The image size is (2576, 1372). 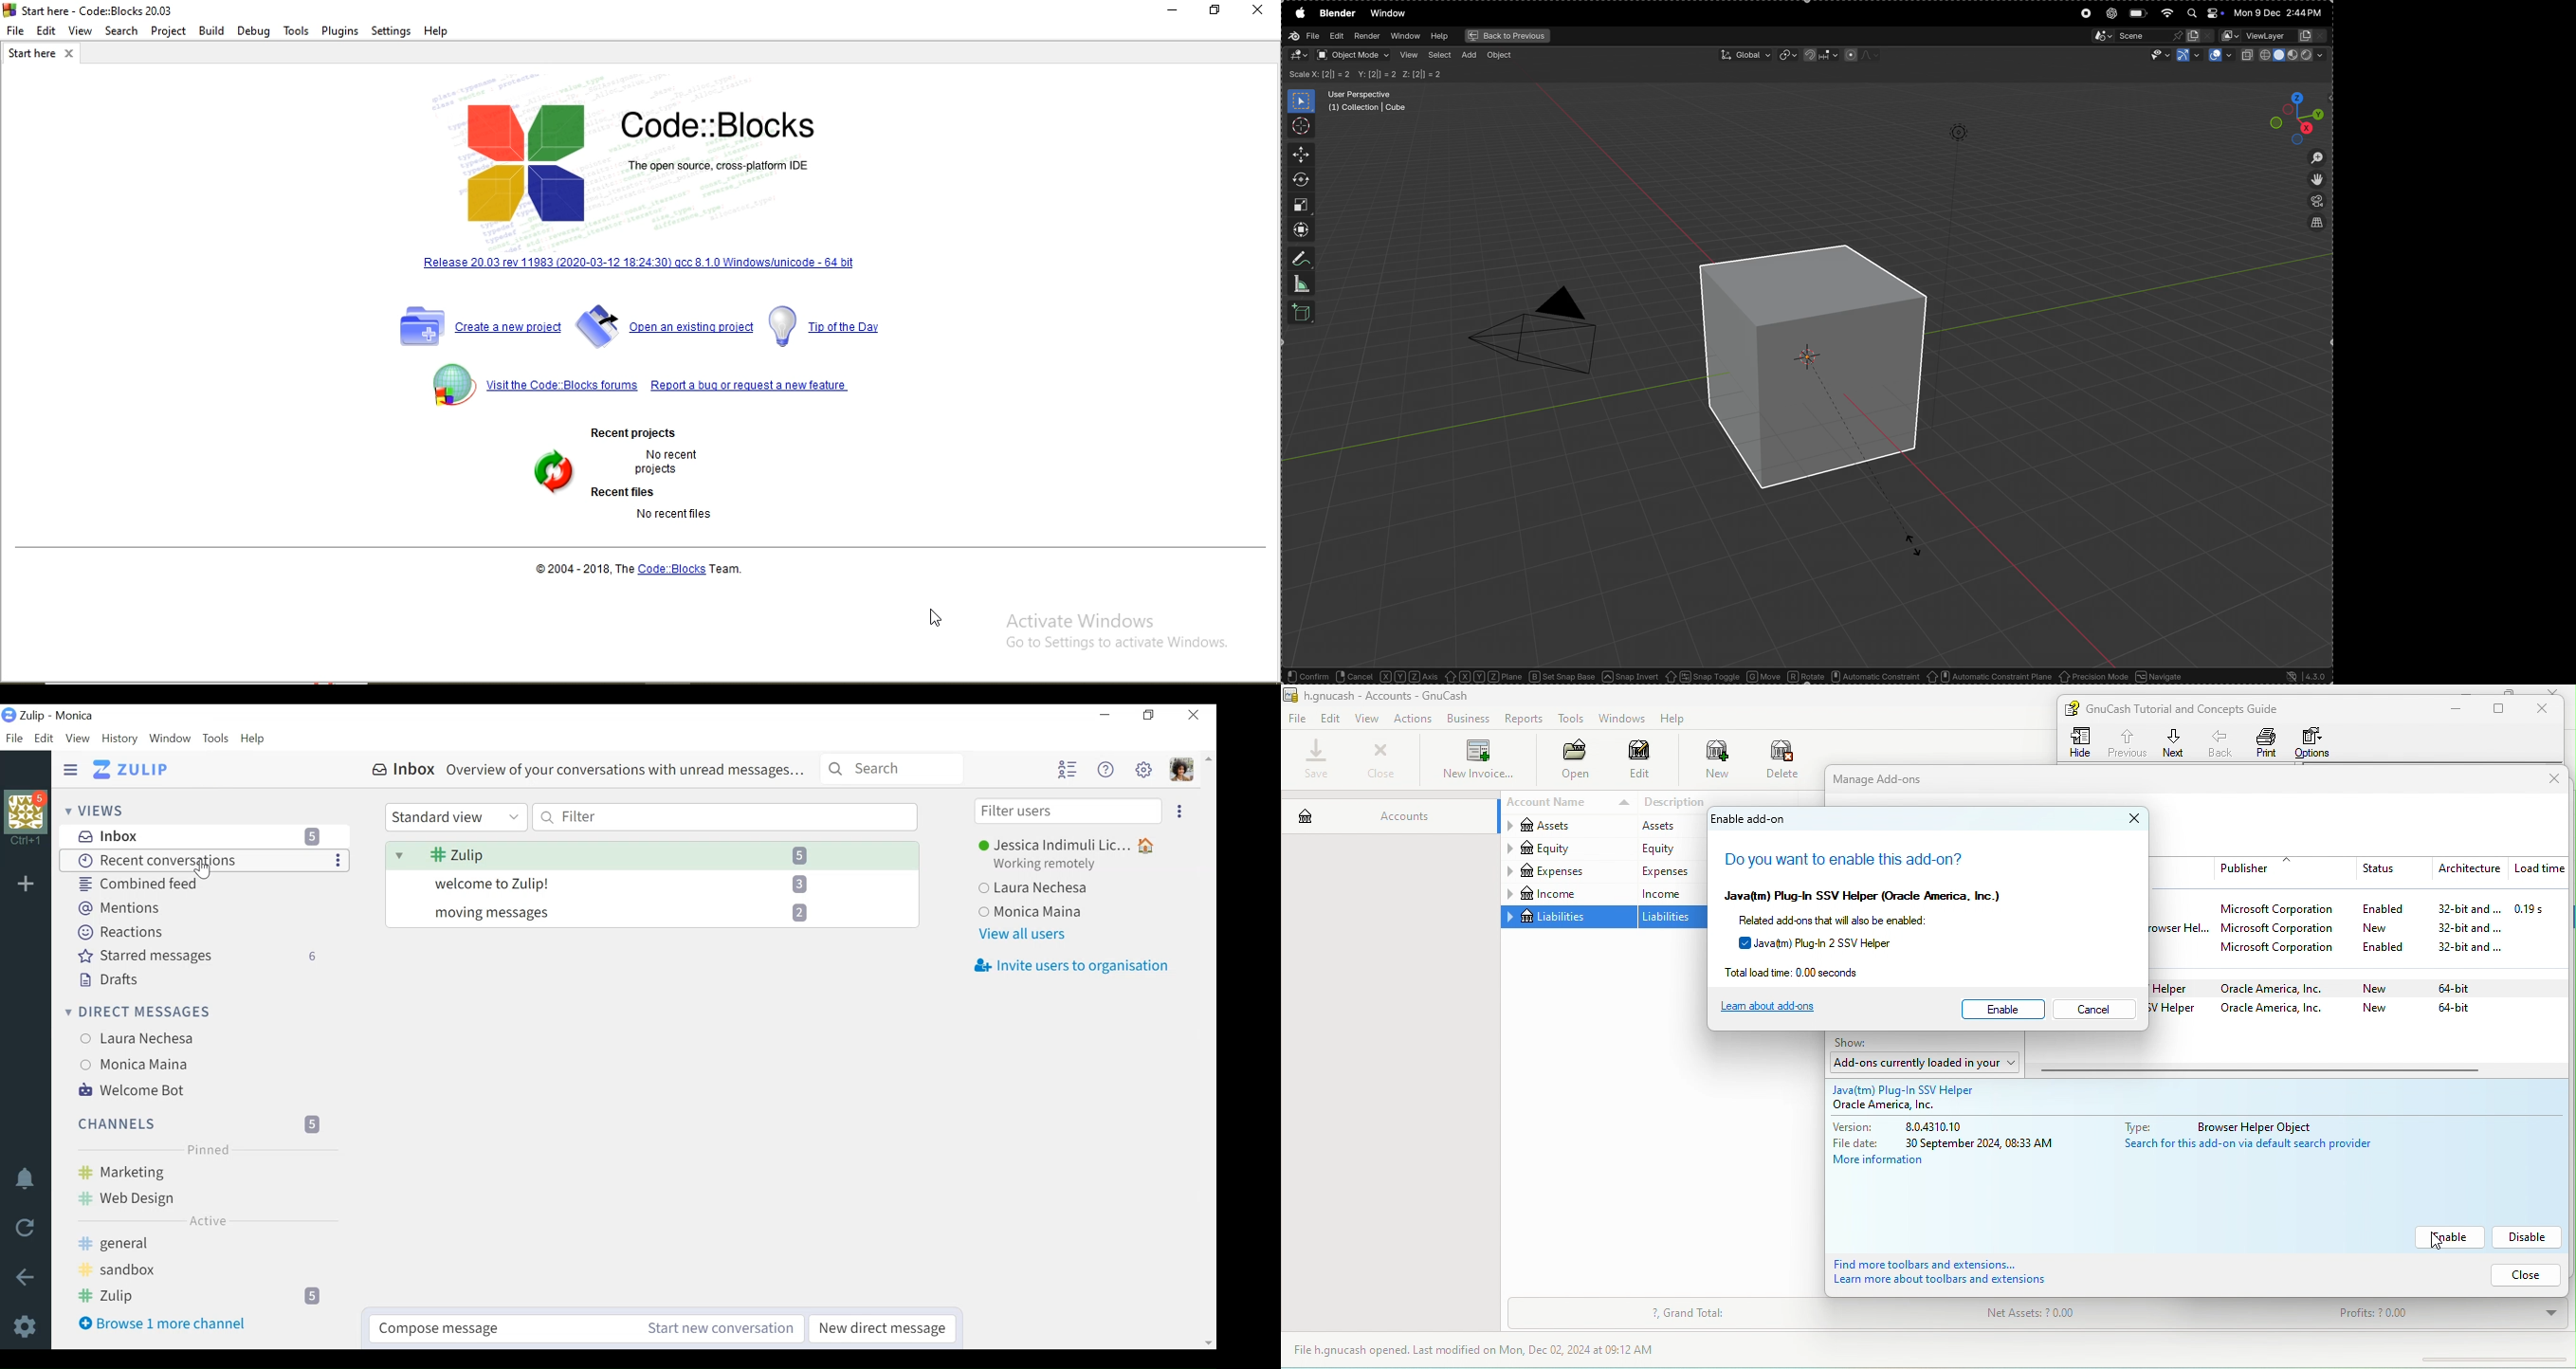 What do you see at coordinates (1958, 131) in the screenshot?
I see `lights` at bounding box center [1958, 131].